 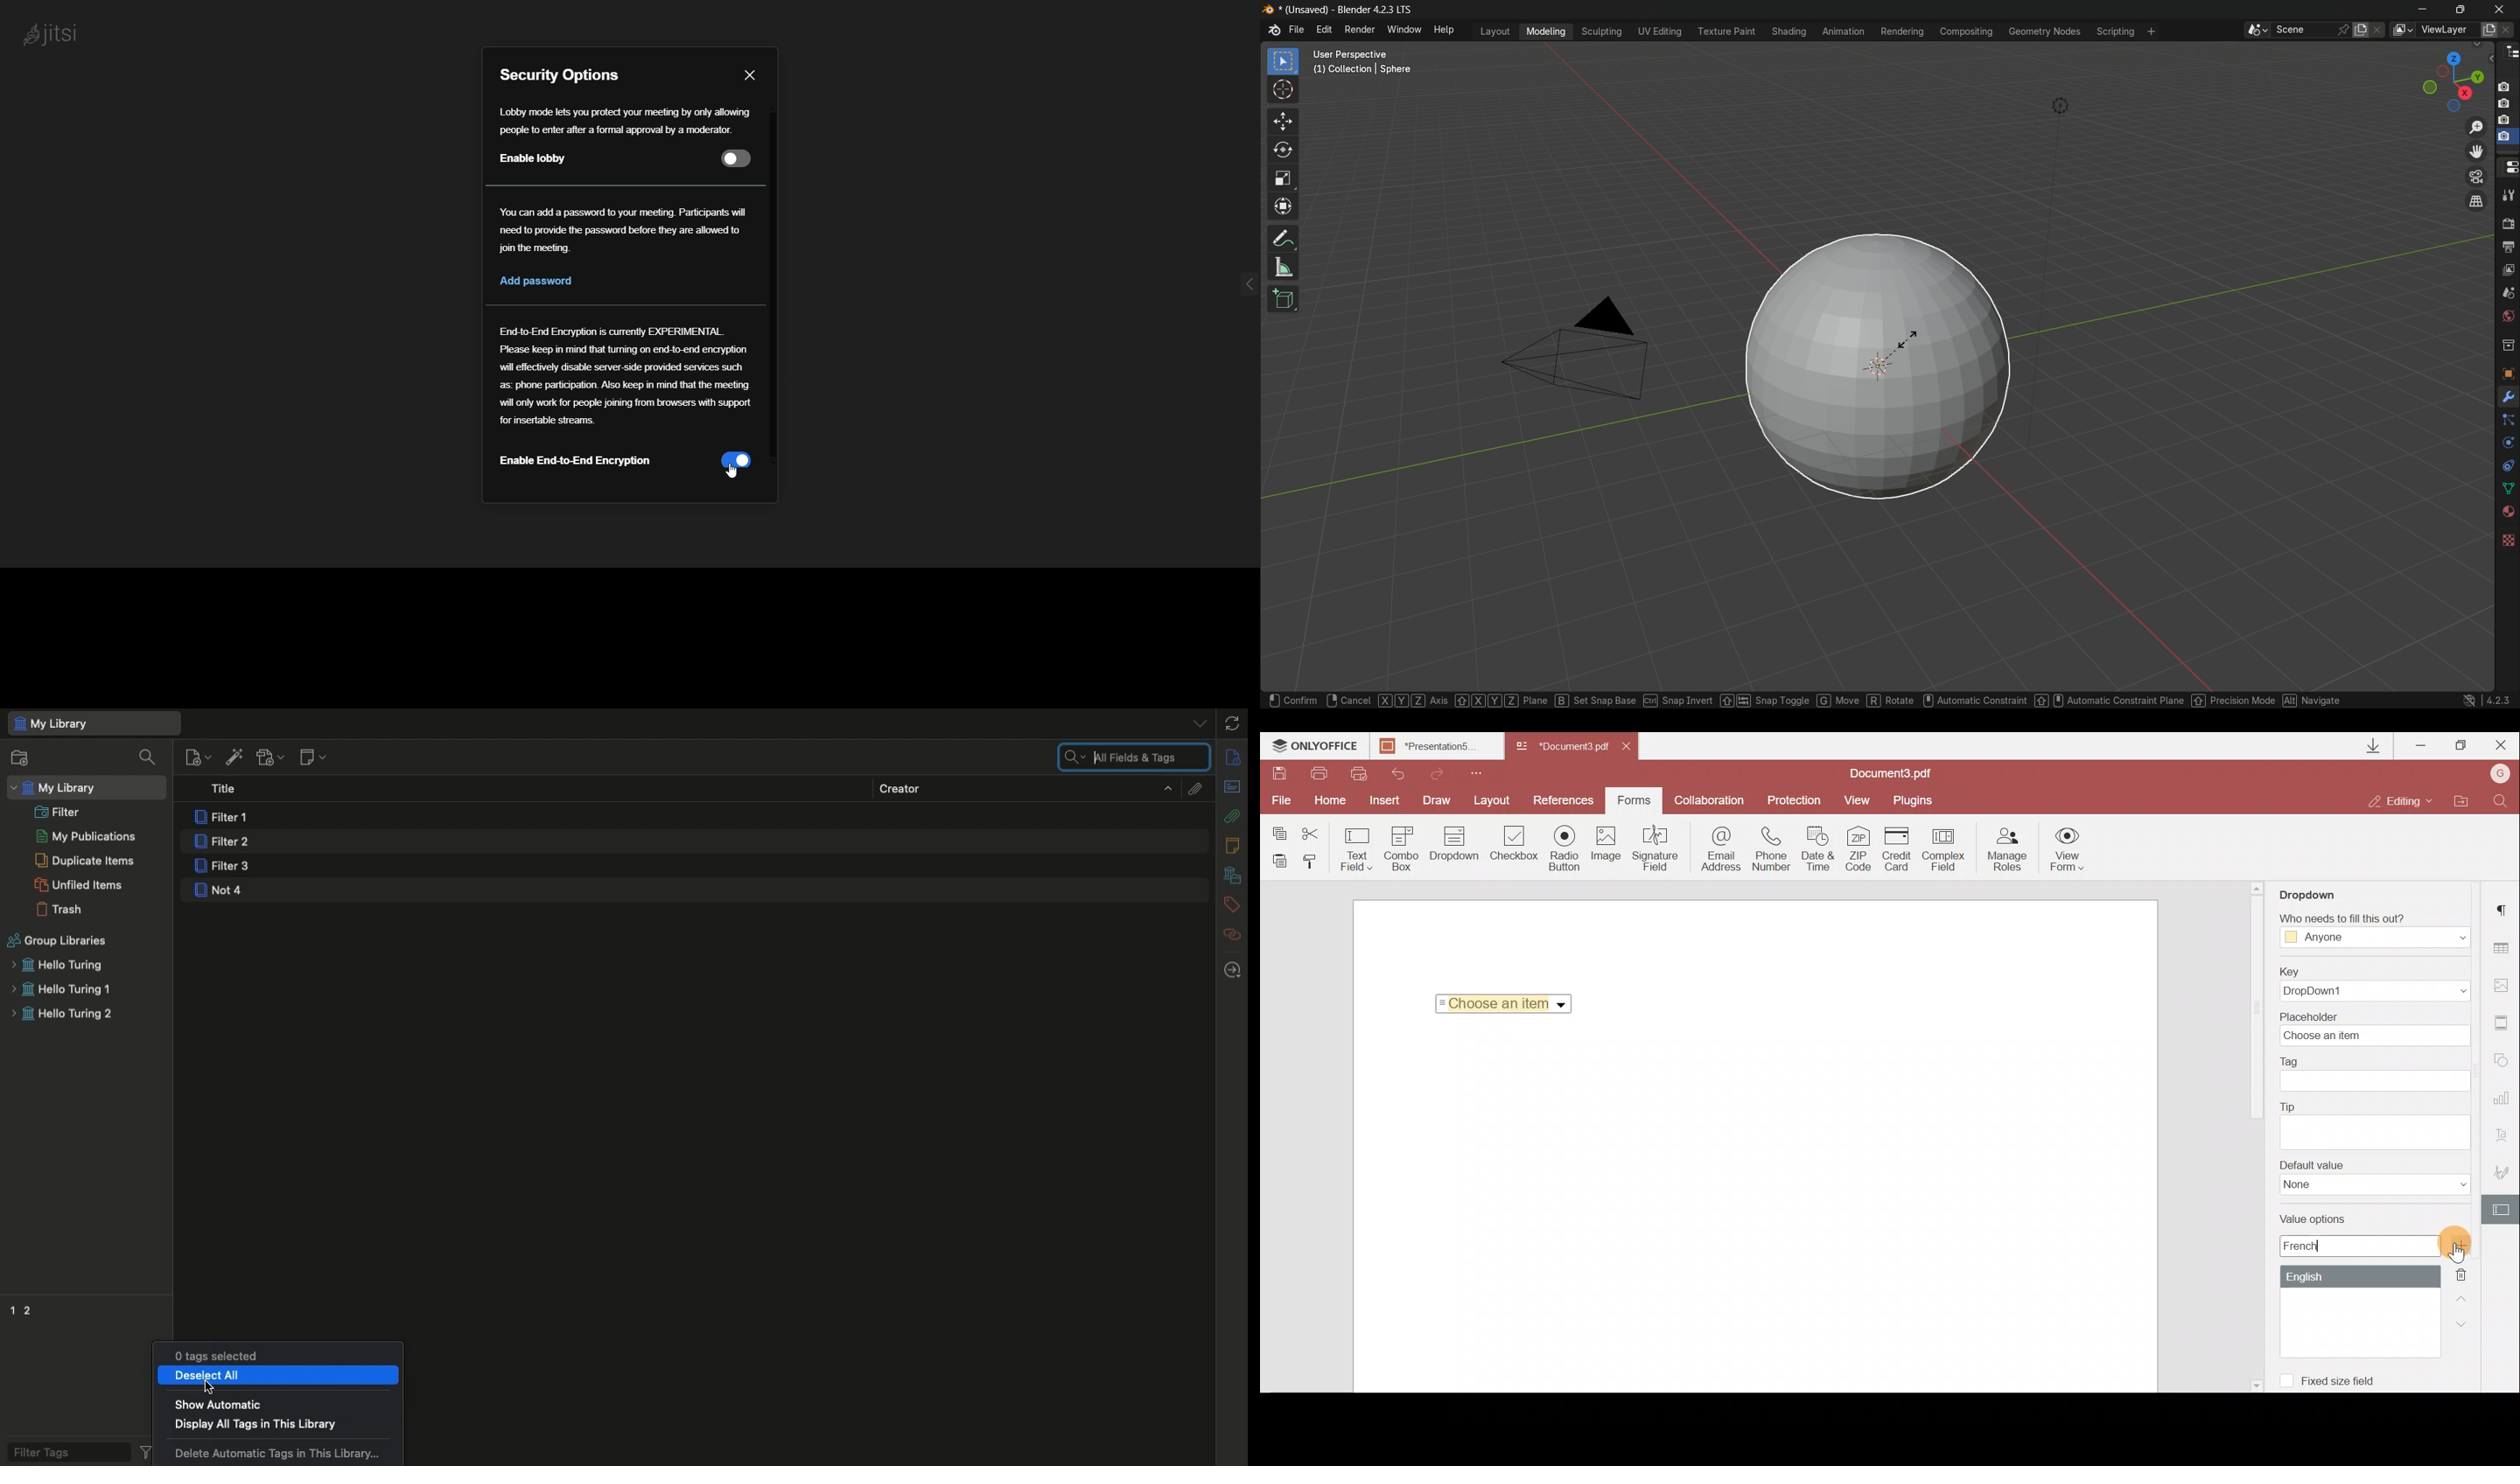 What do you see at coordinates (2508, 295) in the screenshot?
I see `scenes` at bounding box center [2508, 295].